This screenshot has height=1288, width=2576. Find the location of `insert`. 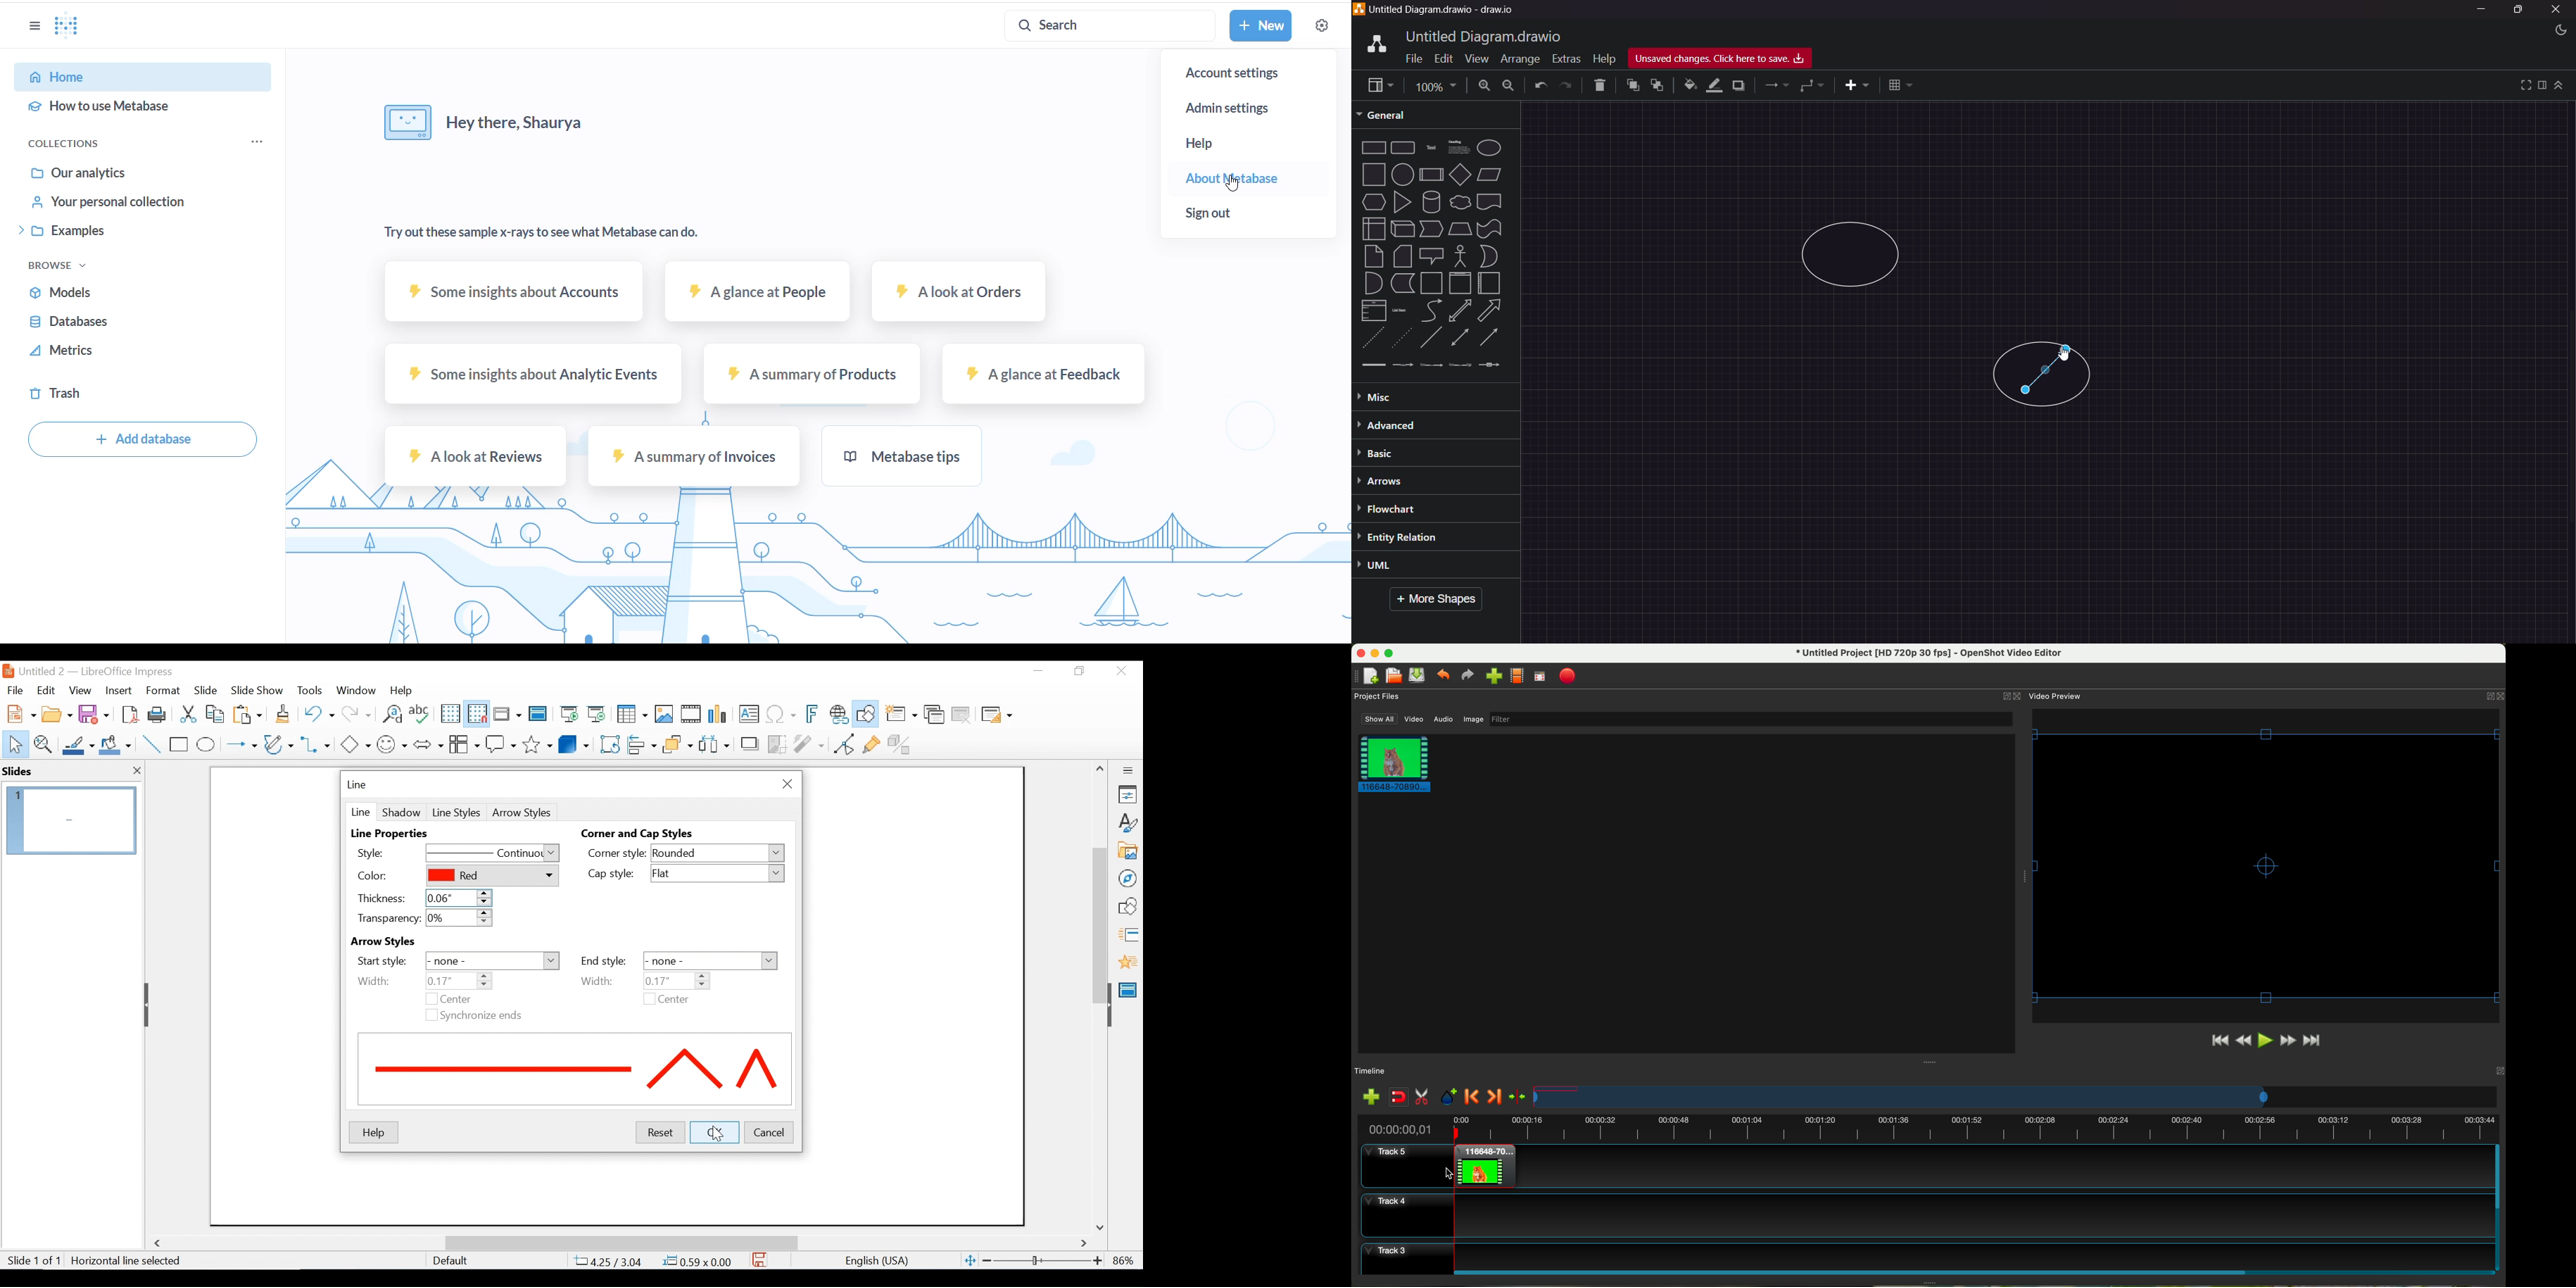

insert is located at coordinates (1852, 86).